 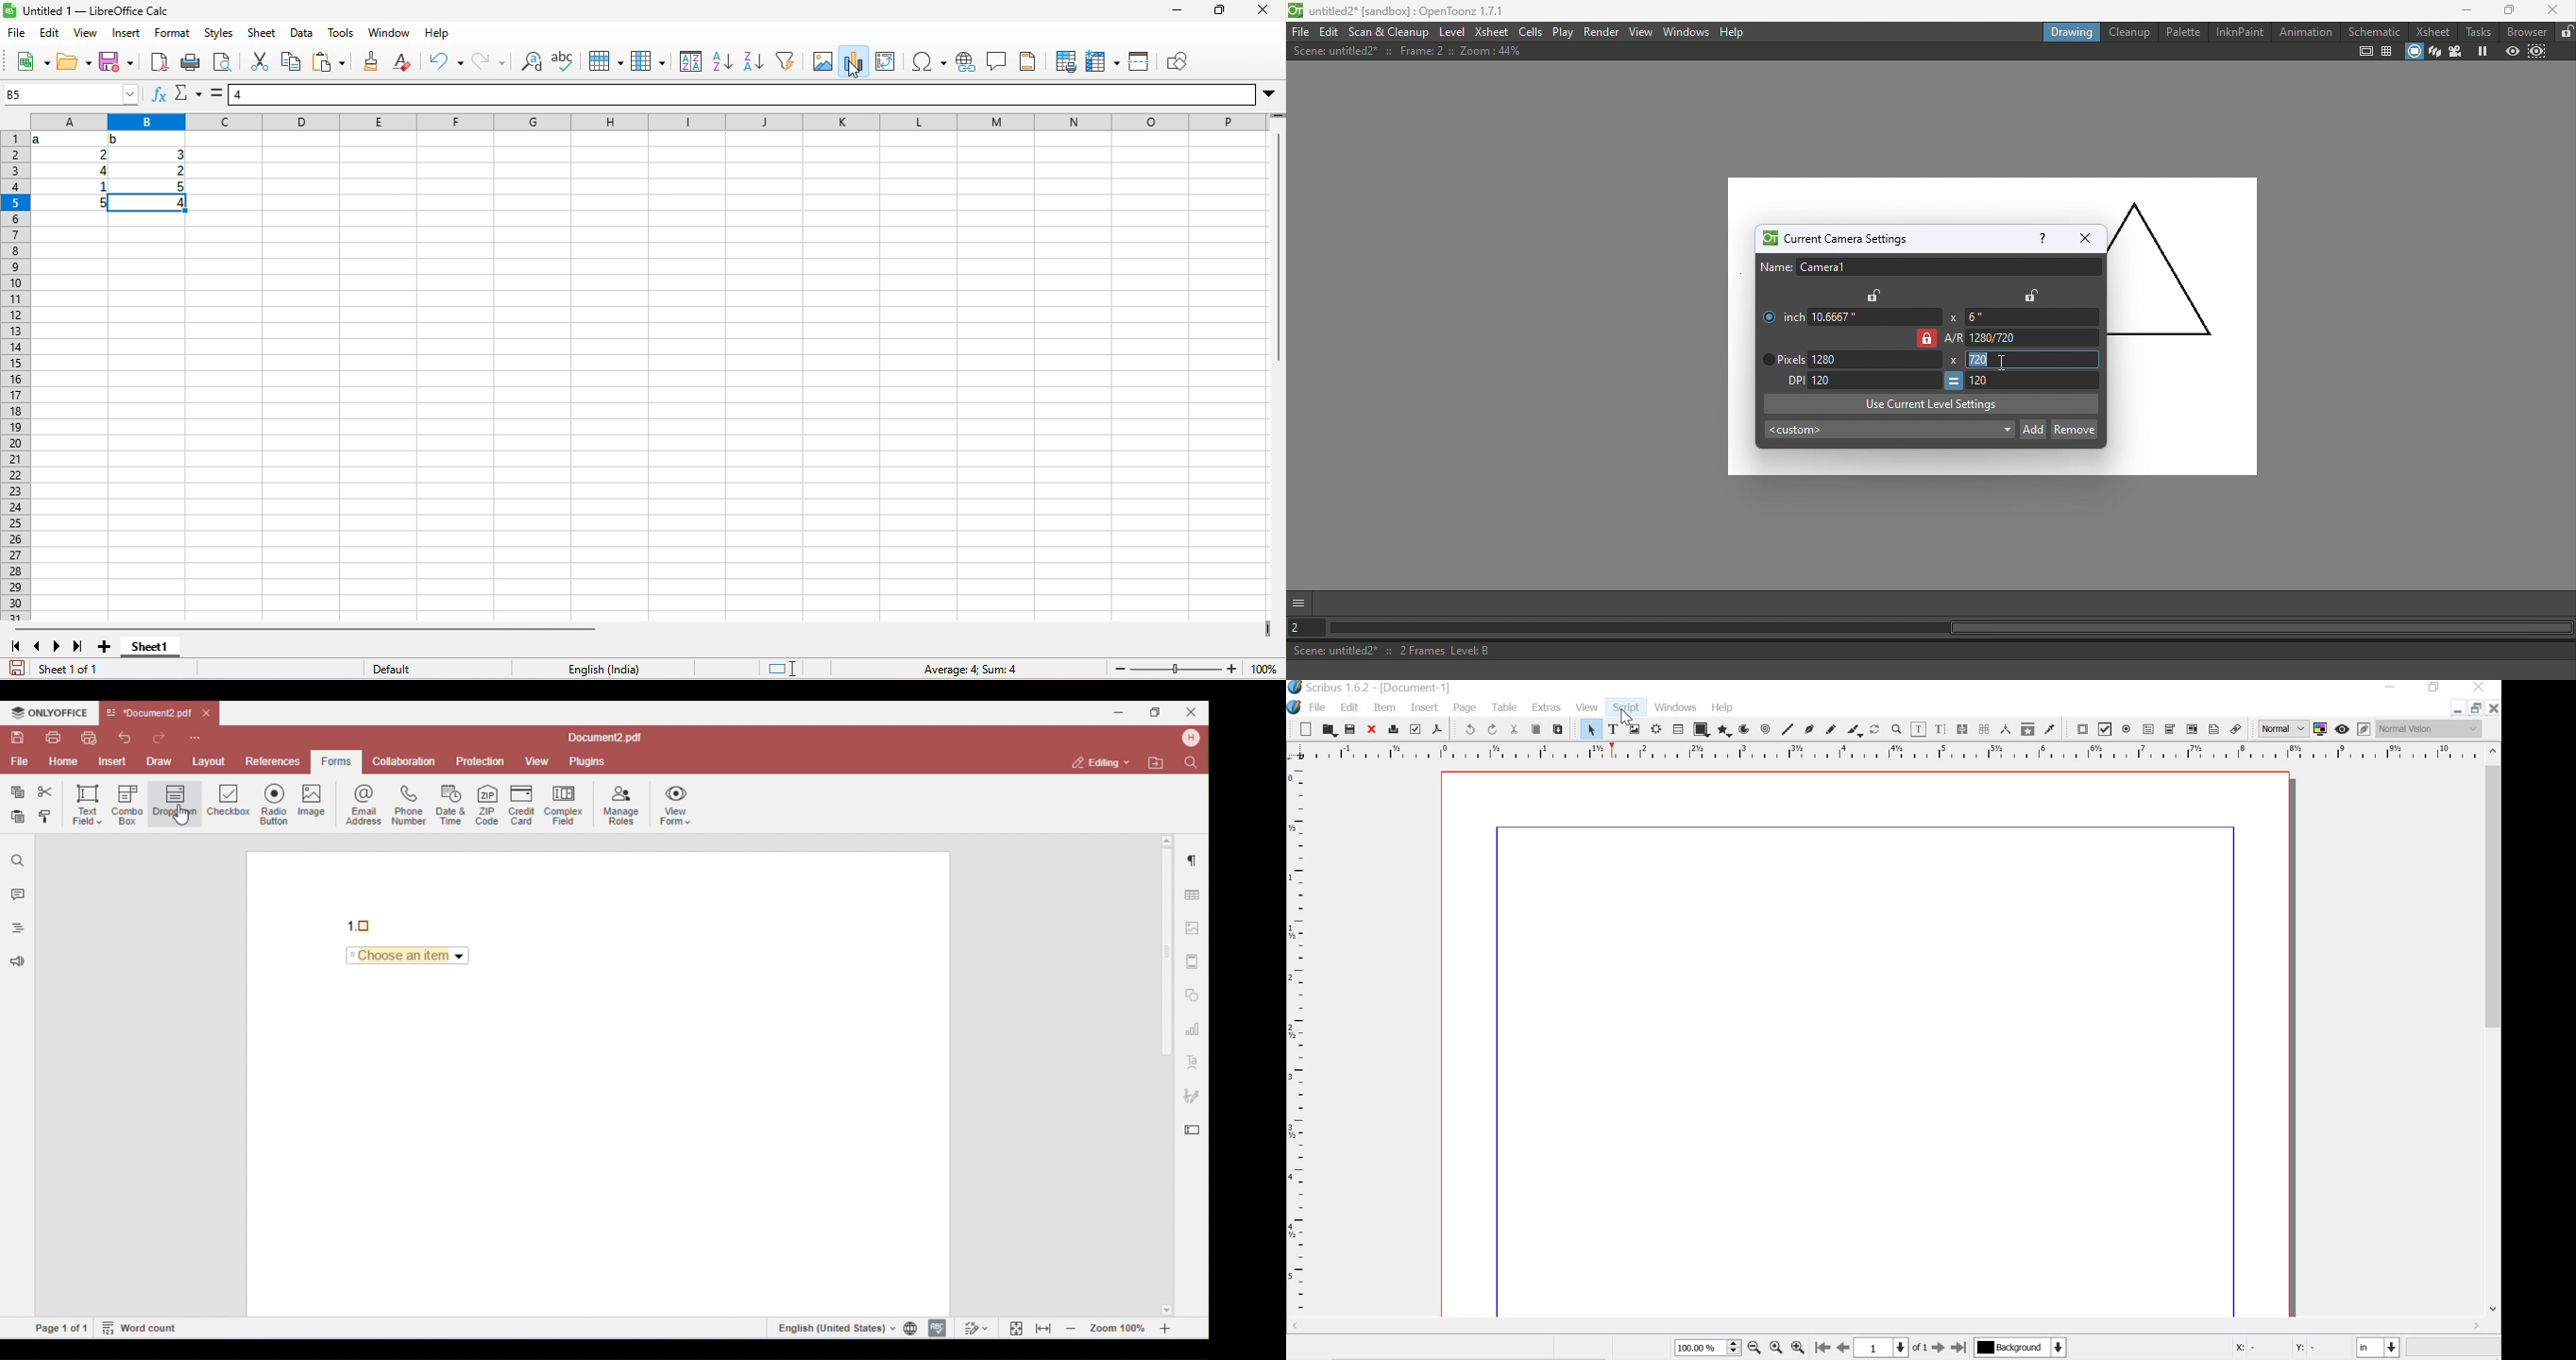 What do you see at coordinates (1318, 708) in the screenshot?
I see `file` at bounding box center [1318, 708].